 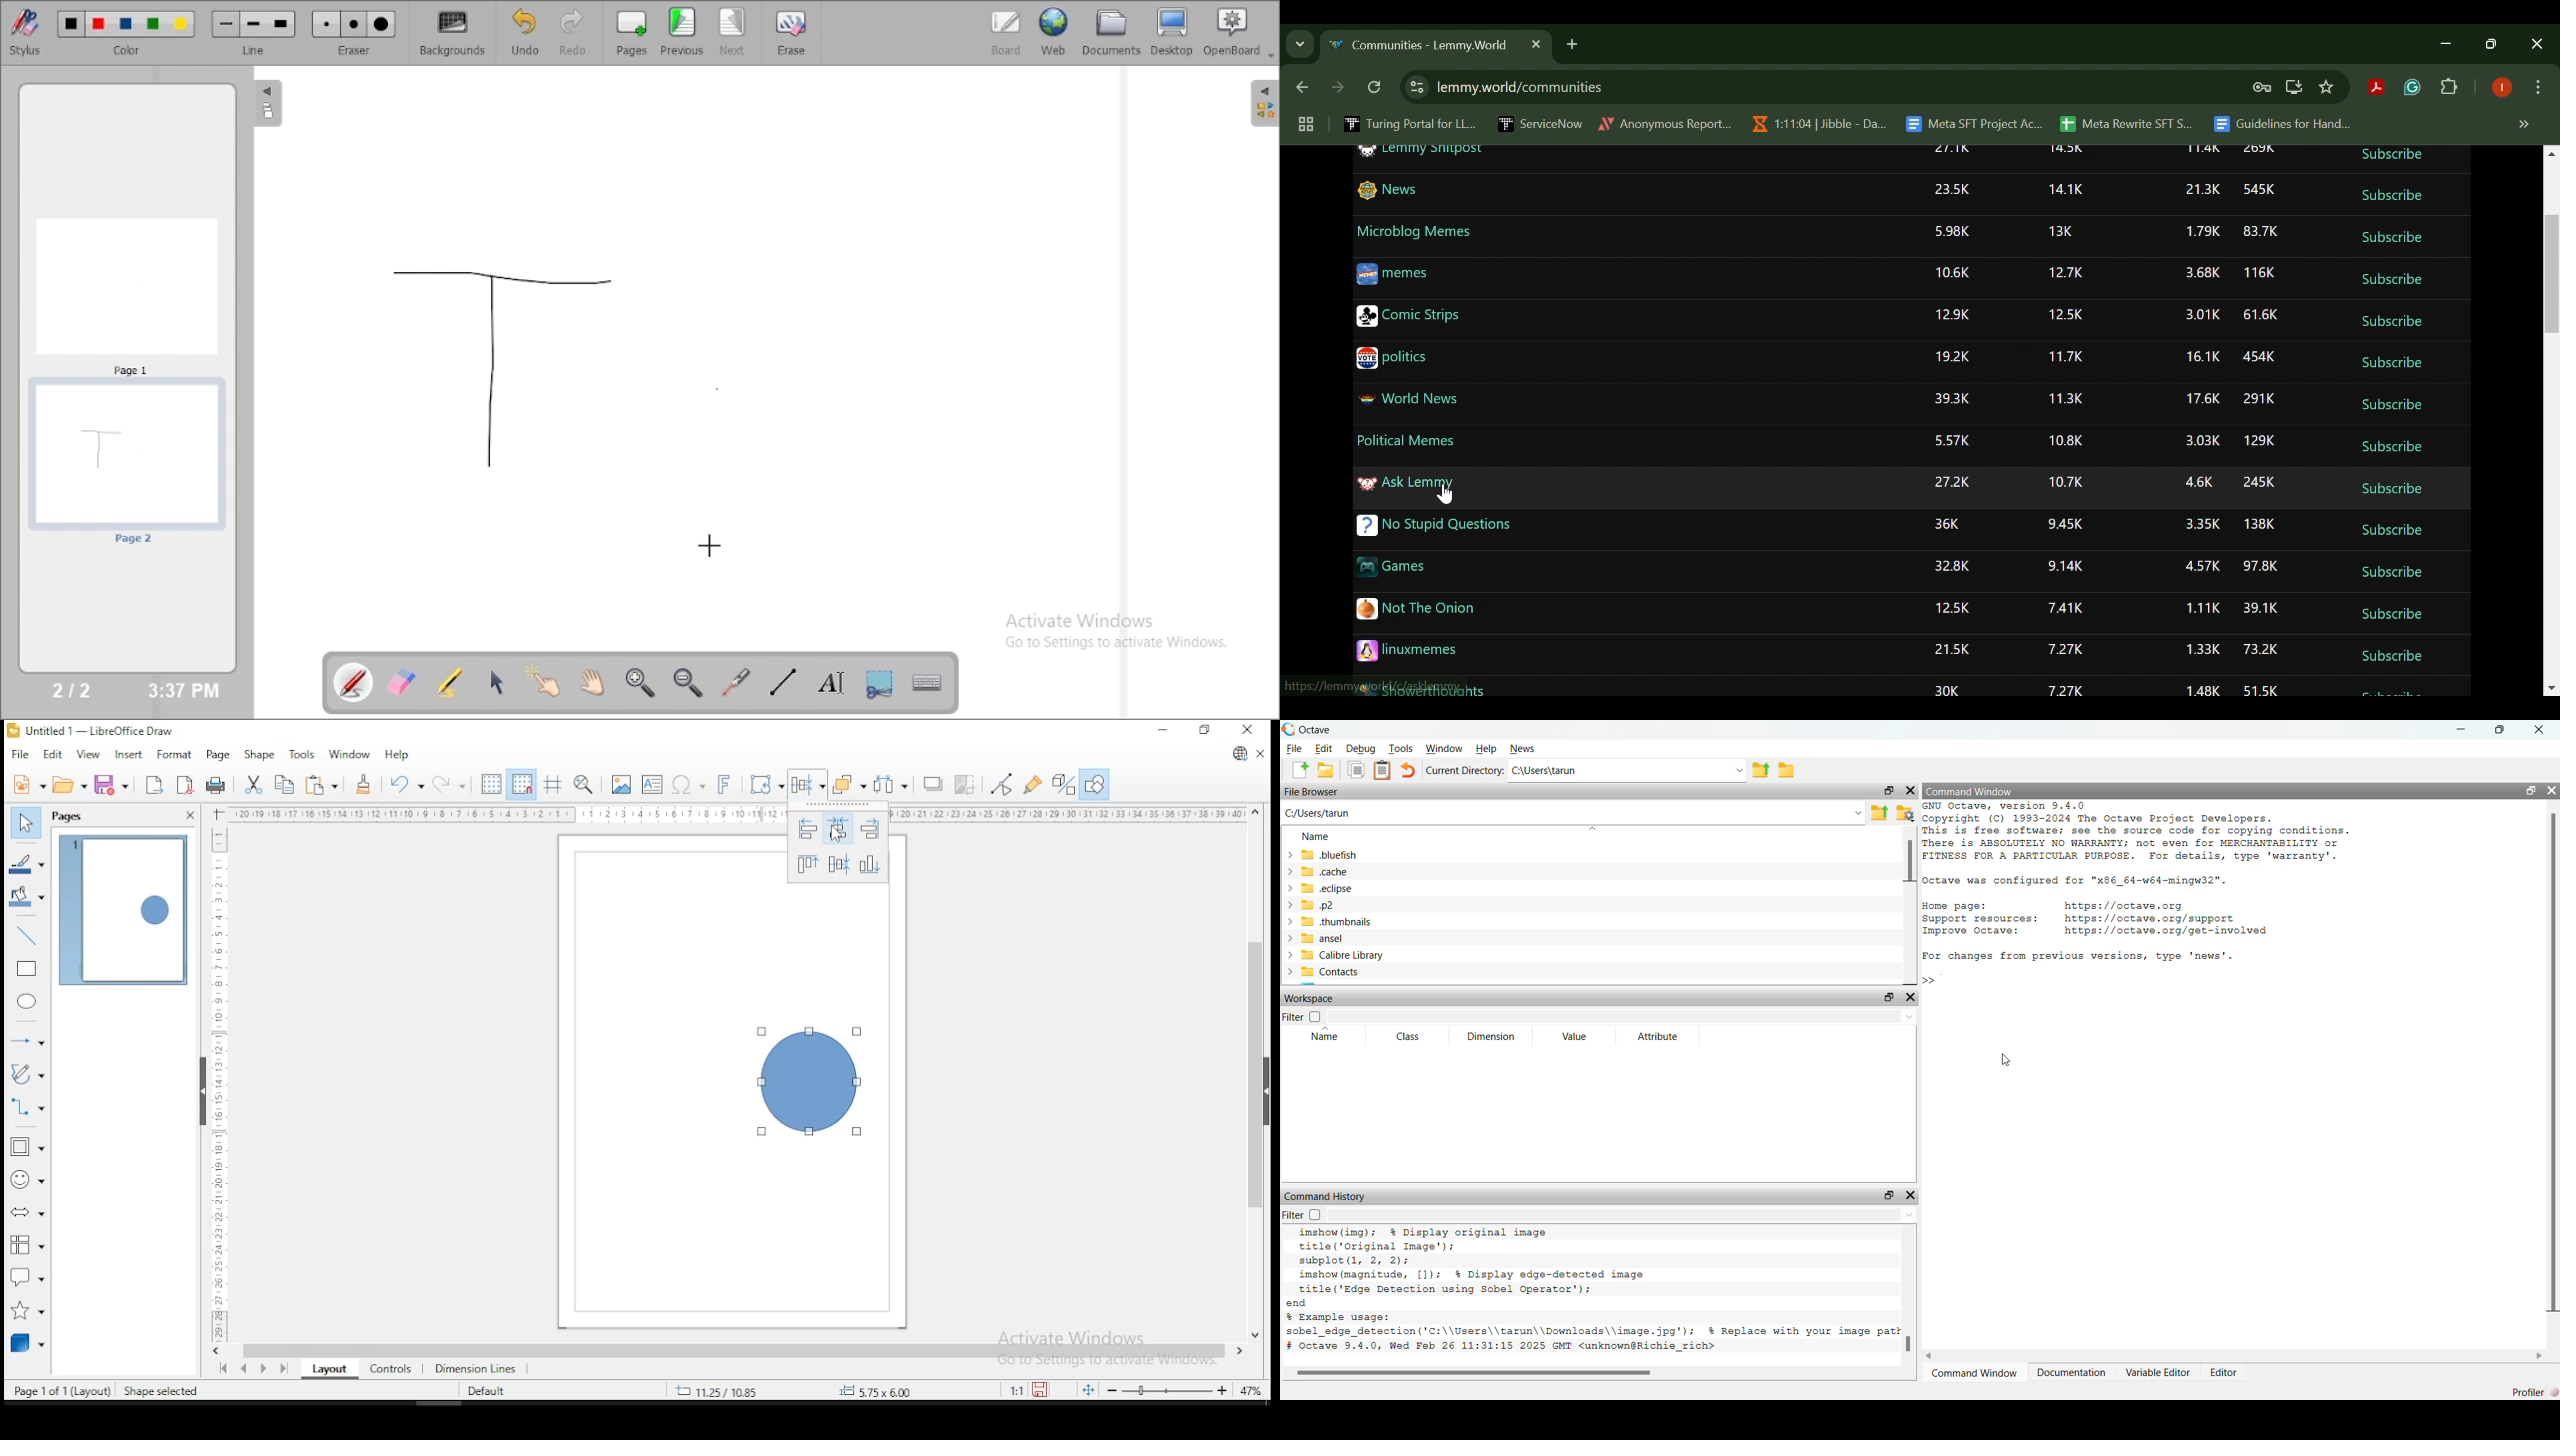 What do you see at coordinates (1095, 785) in the screenshot?
I see `show draw functions` at bounding box center [1095, 785].